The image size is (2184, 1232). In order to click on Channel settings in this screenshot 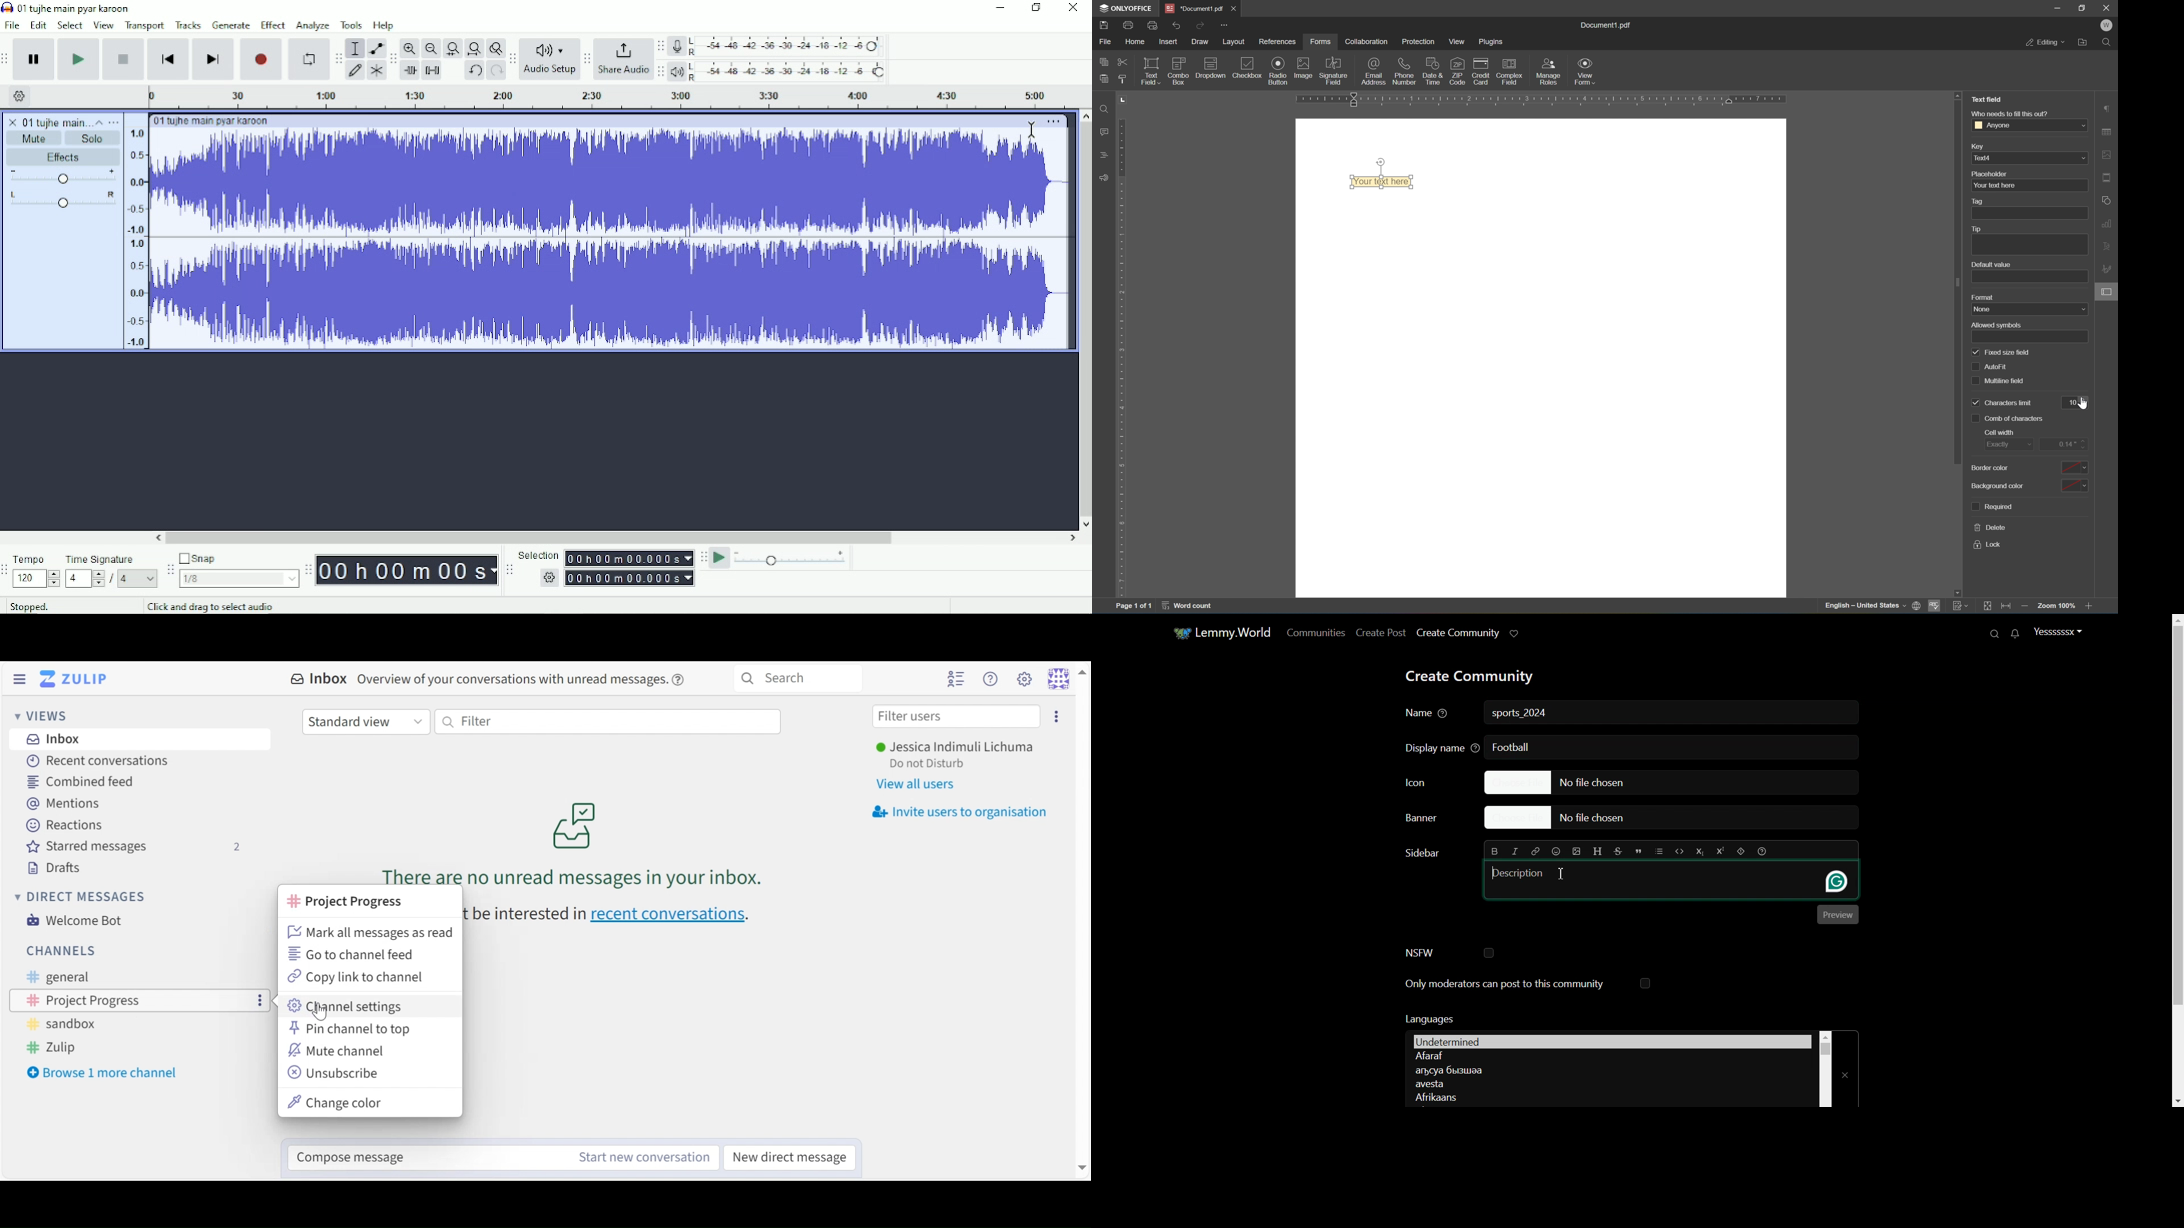, I will do `click(349, 1006)`.